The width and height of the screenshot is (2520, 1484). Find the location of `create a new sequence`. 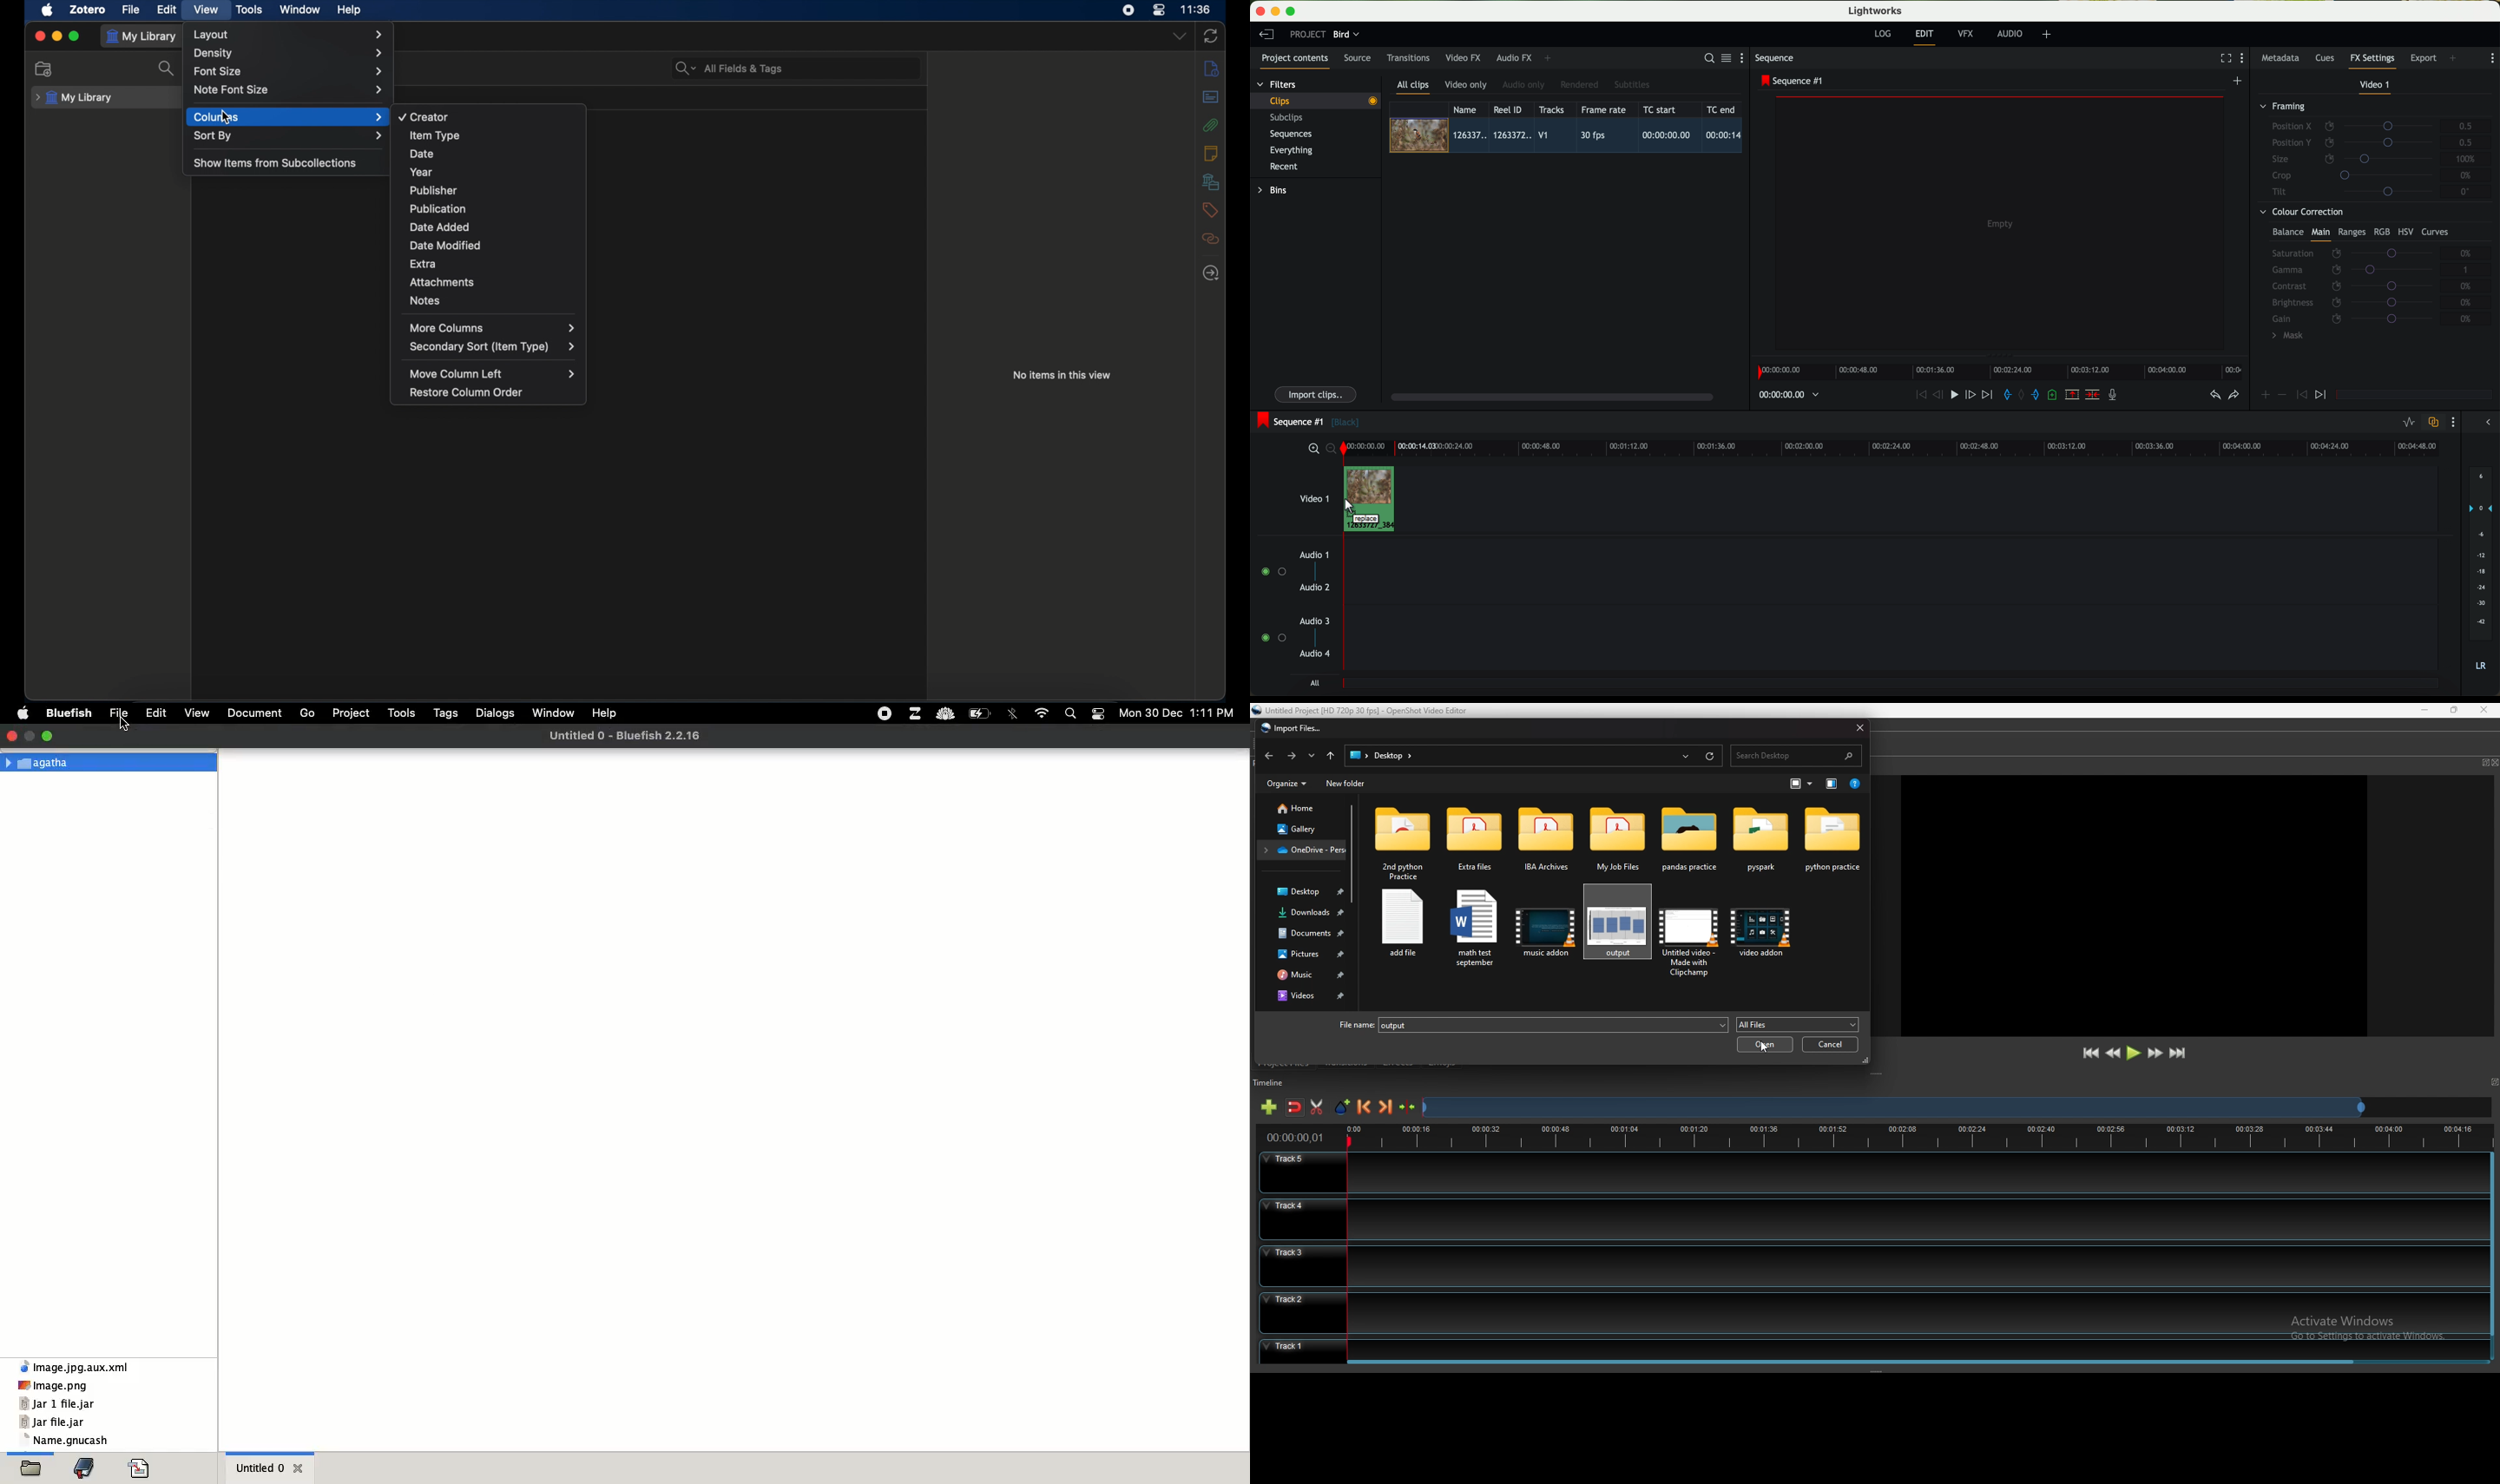

create a new sequence is located at coordinates (2239, 81).